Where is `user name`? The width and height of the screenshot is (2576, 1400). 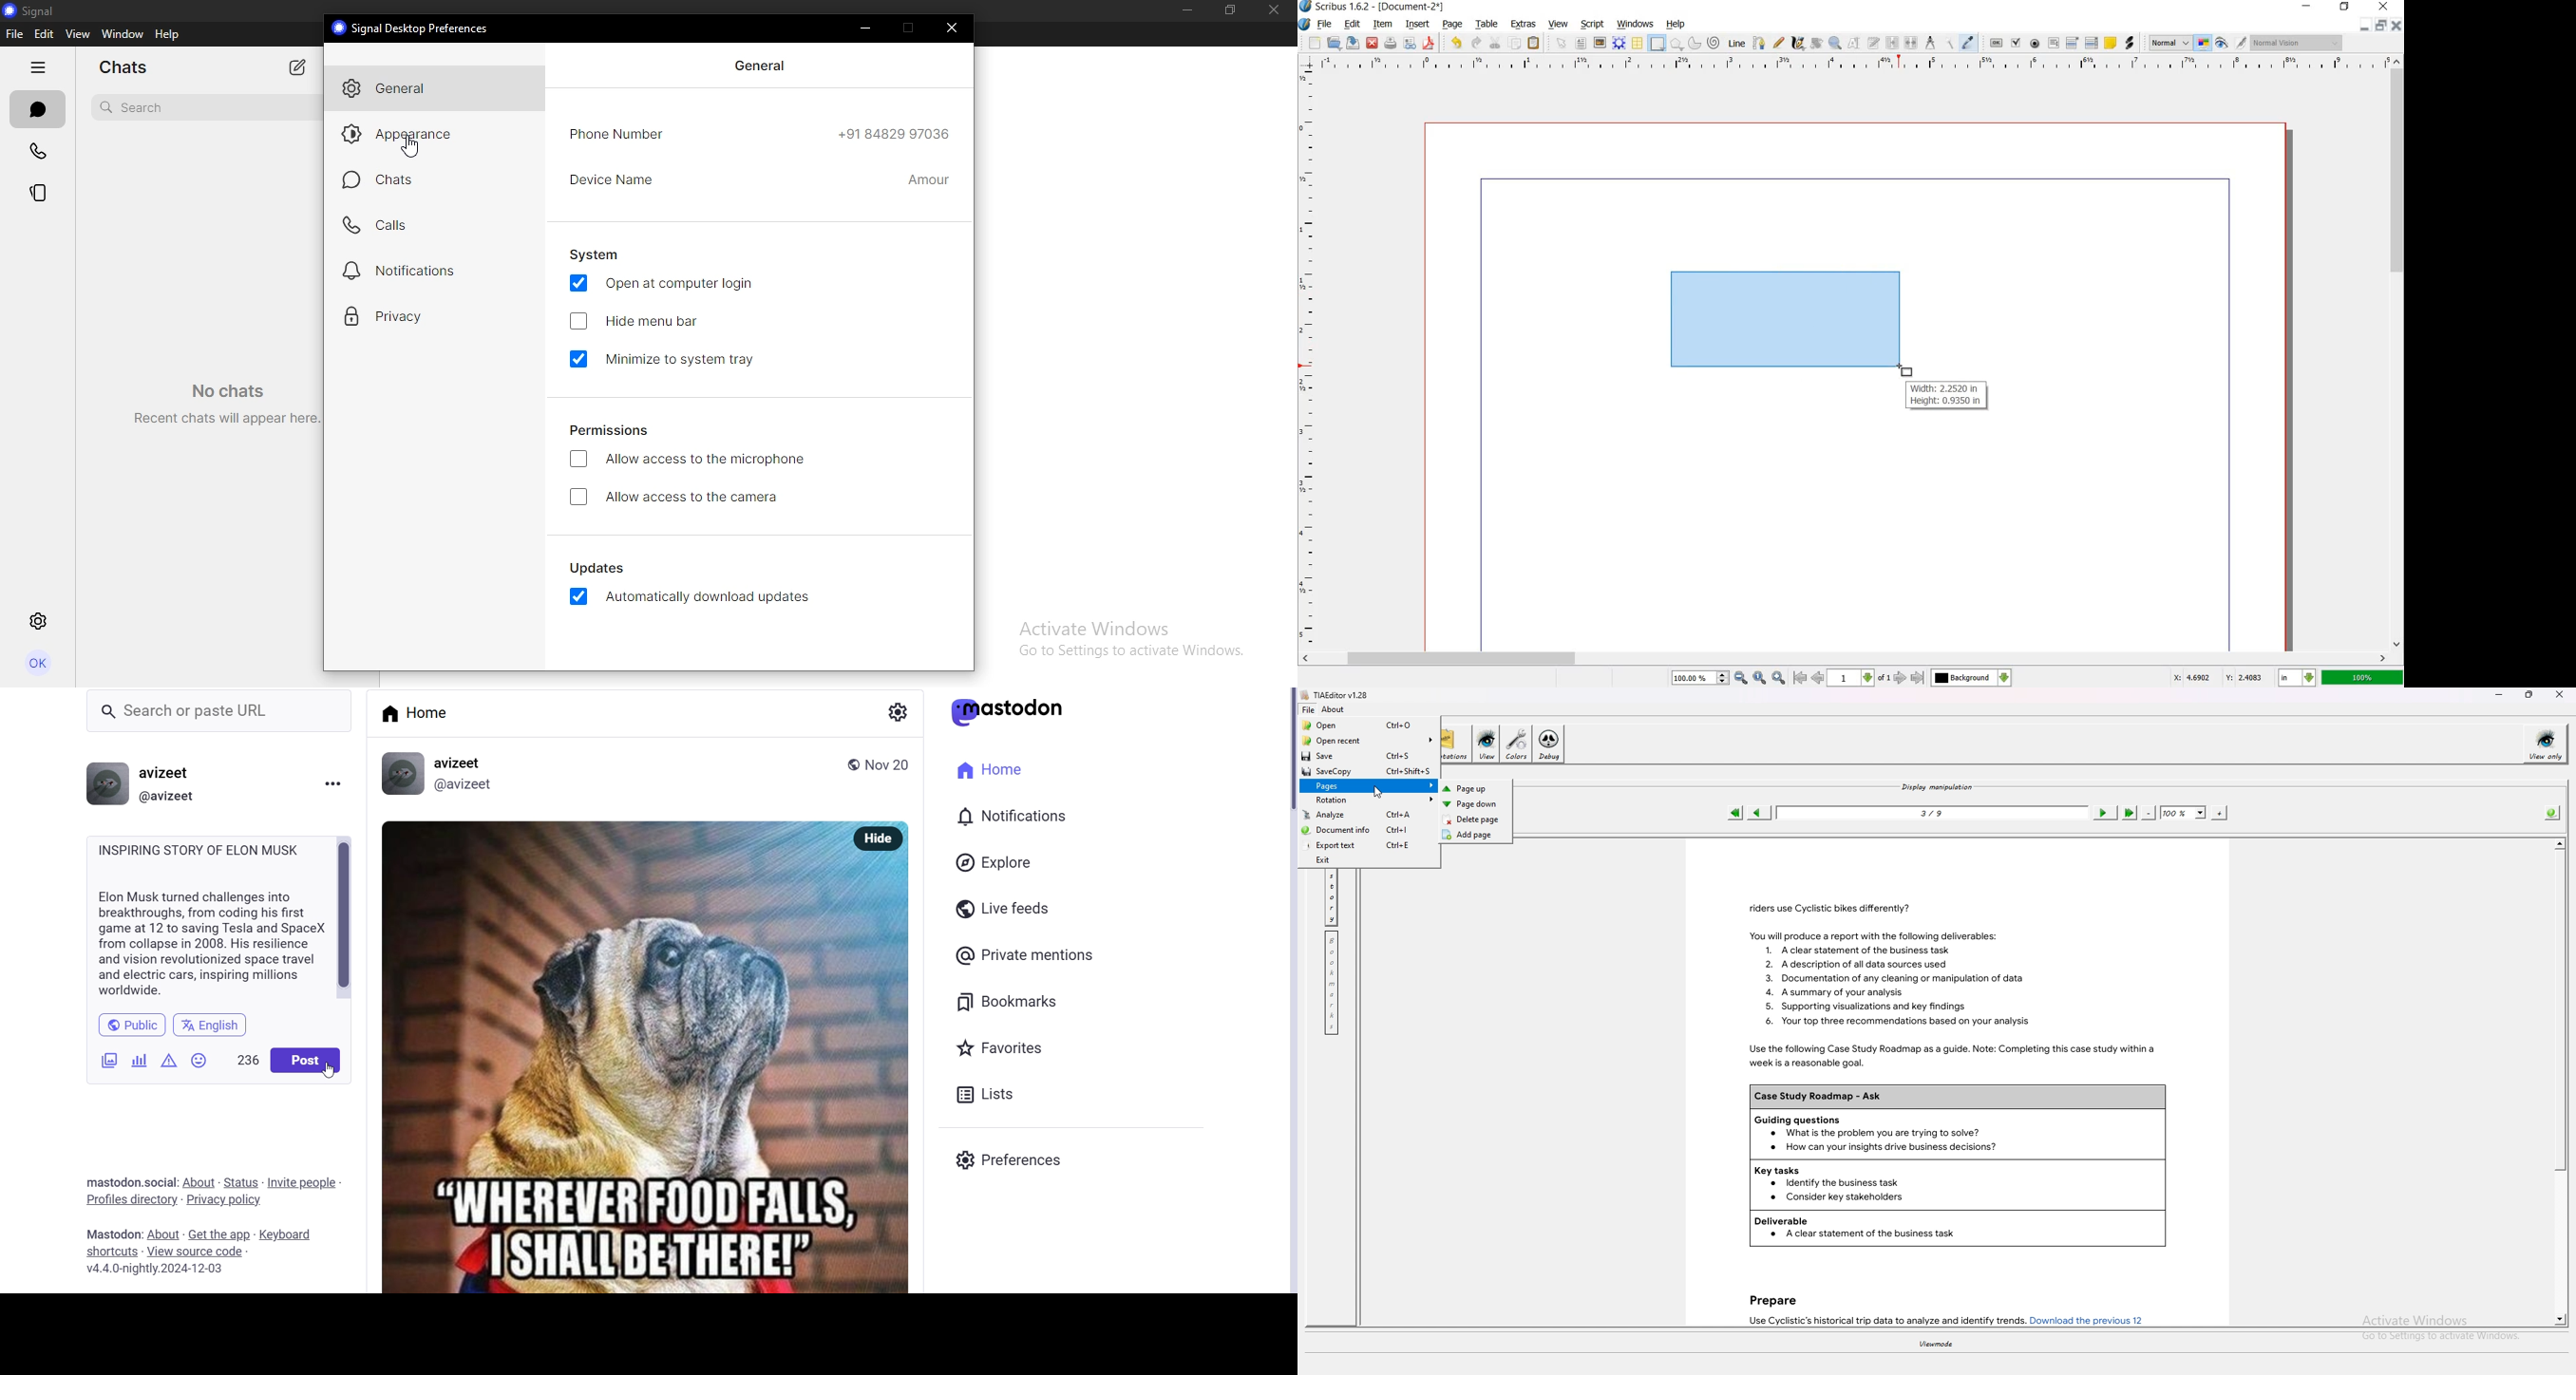
user name is located at coordinates (172, 771).